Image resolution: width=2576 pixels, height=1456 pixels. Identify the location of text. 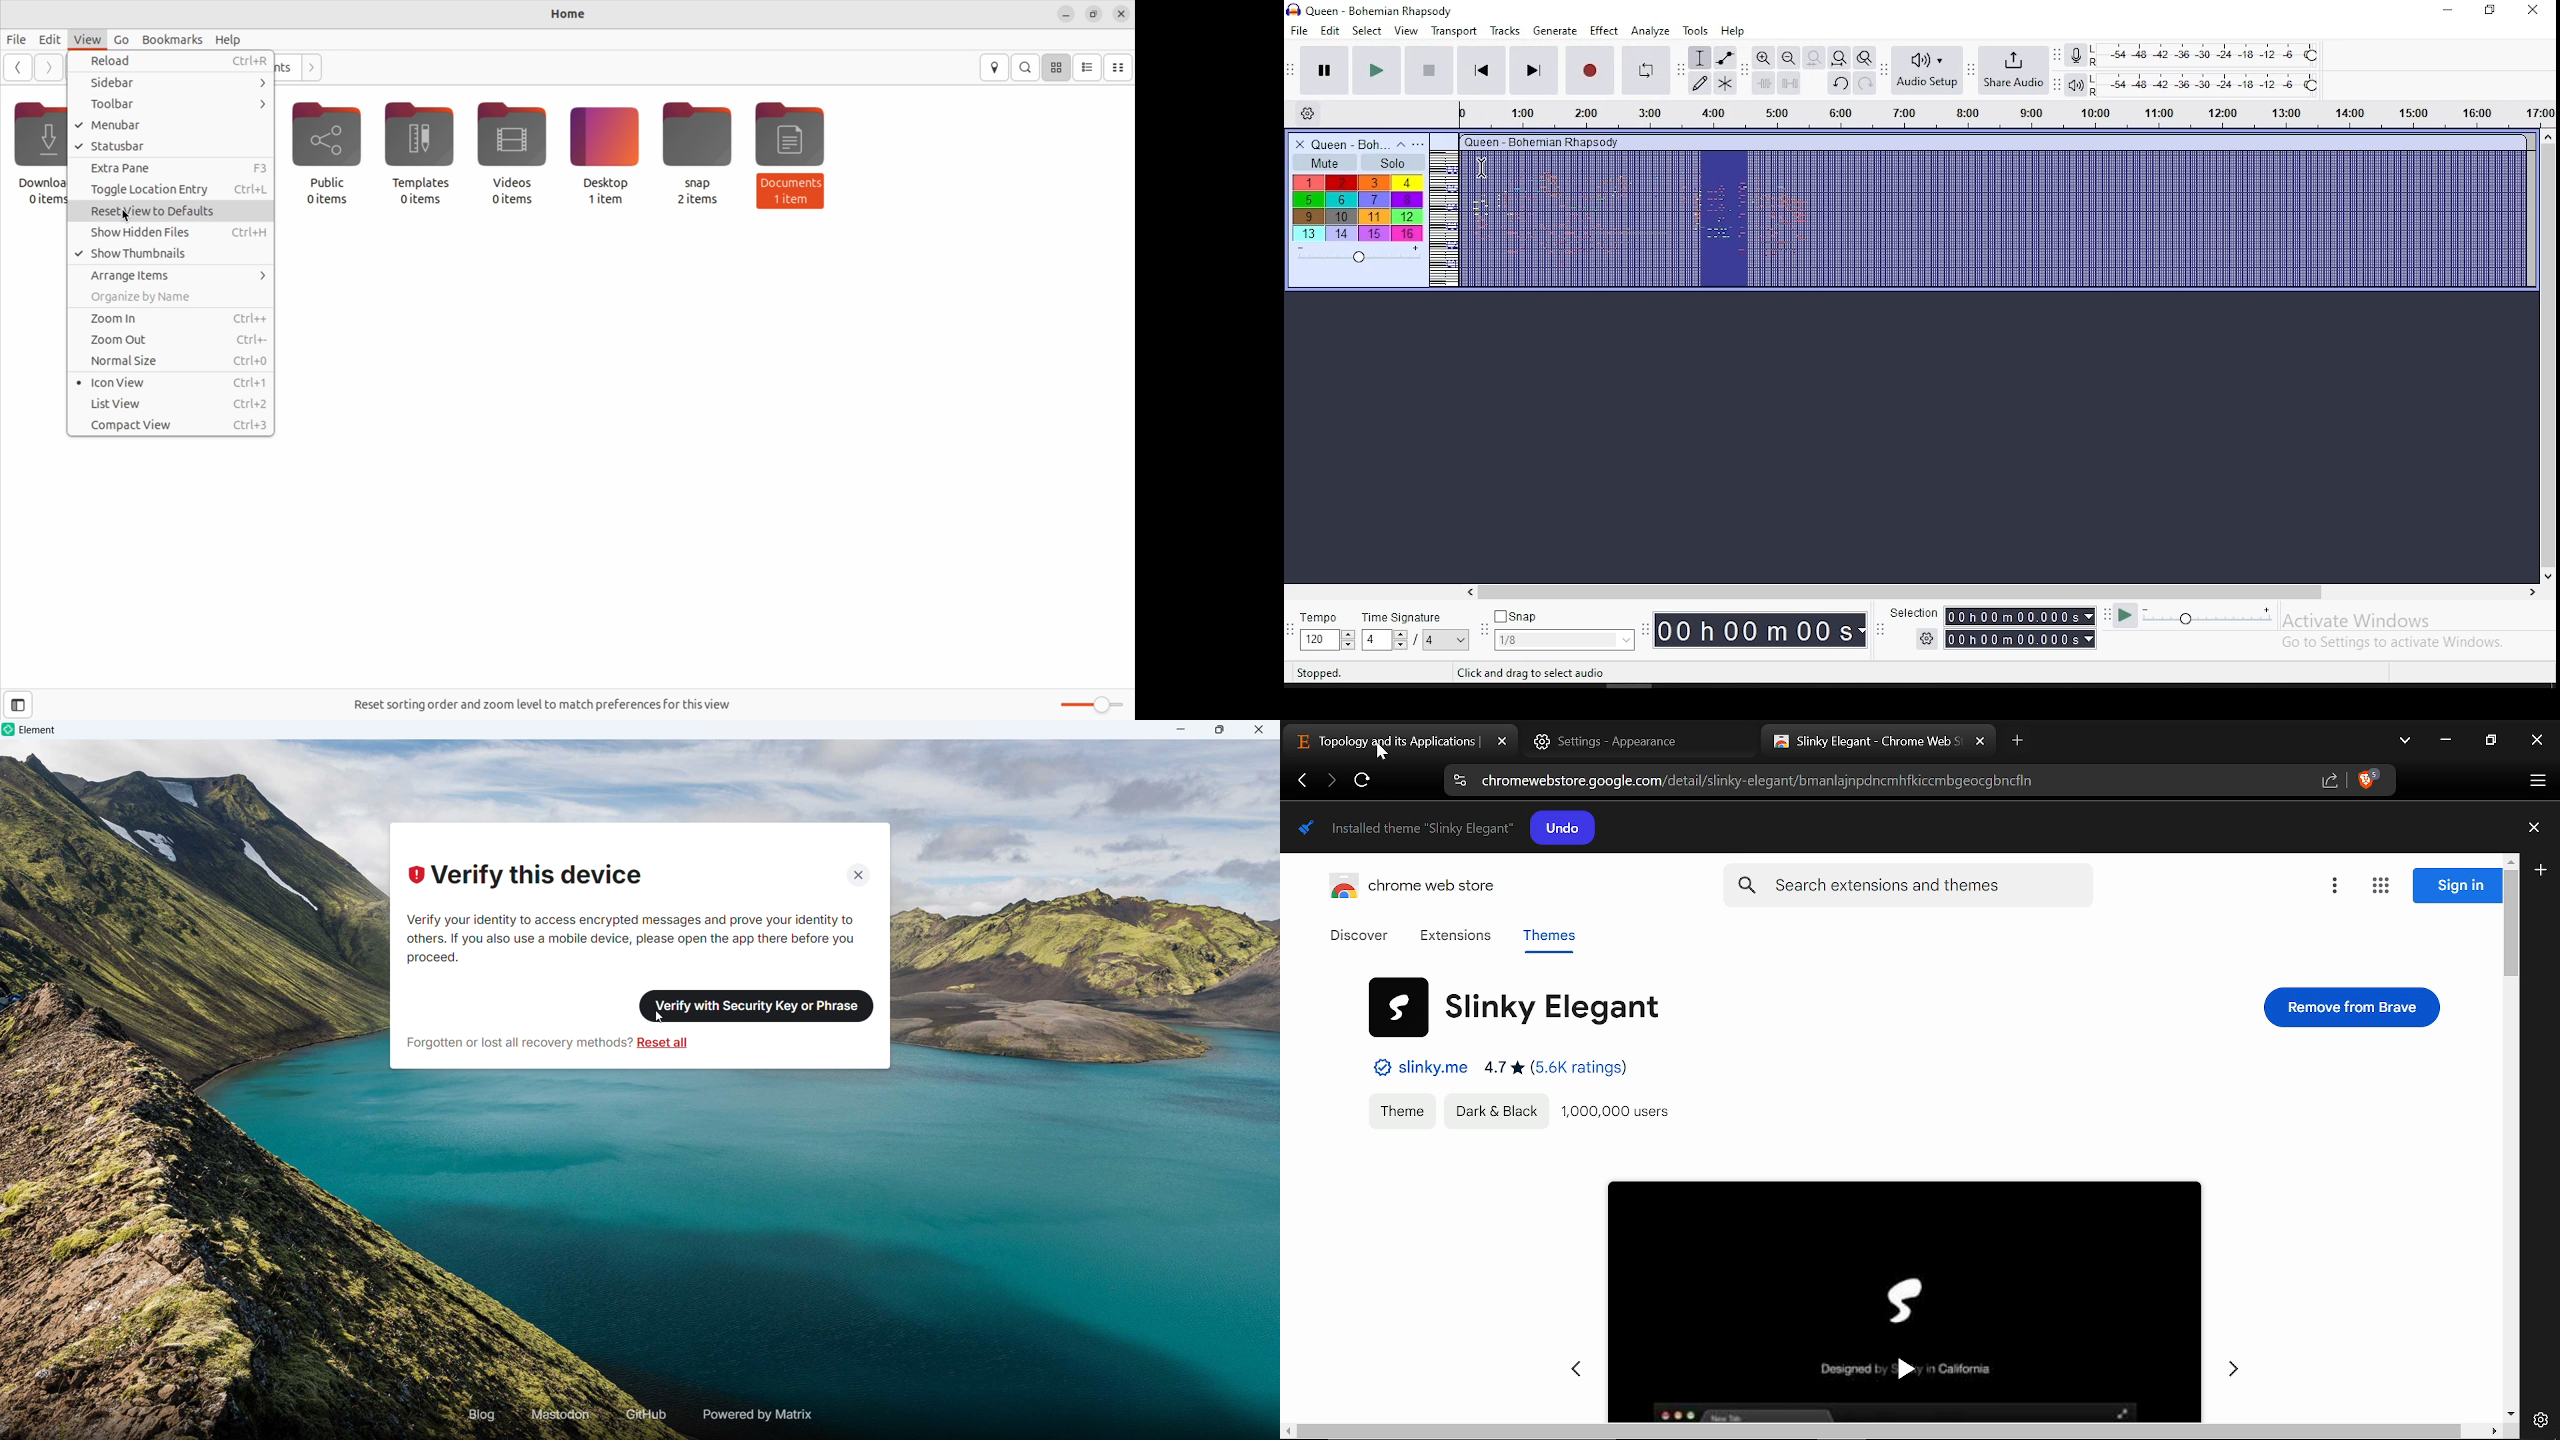
(1543, 140).